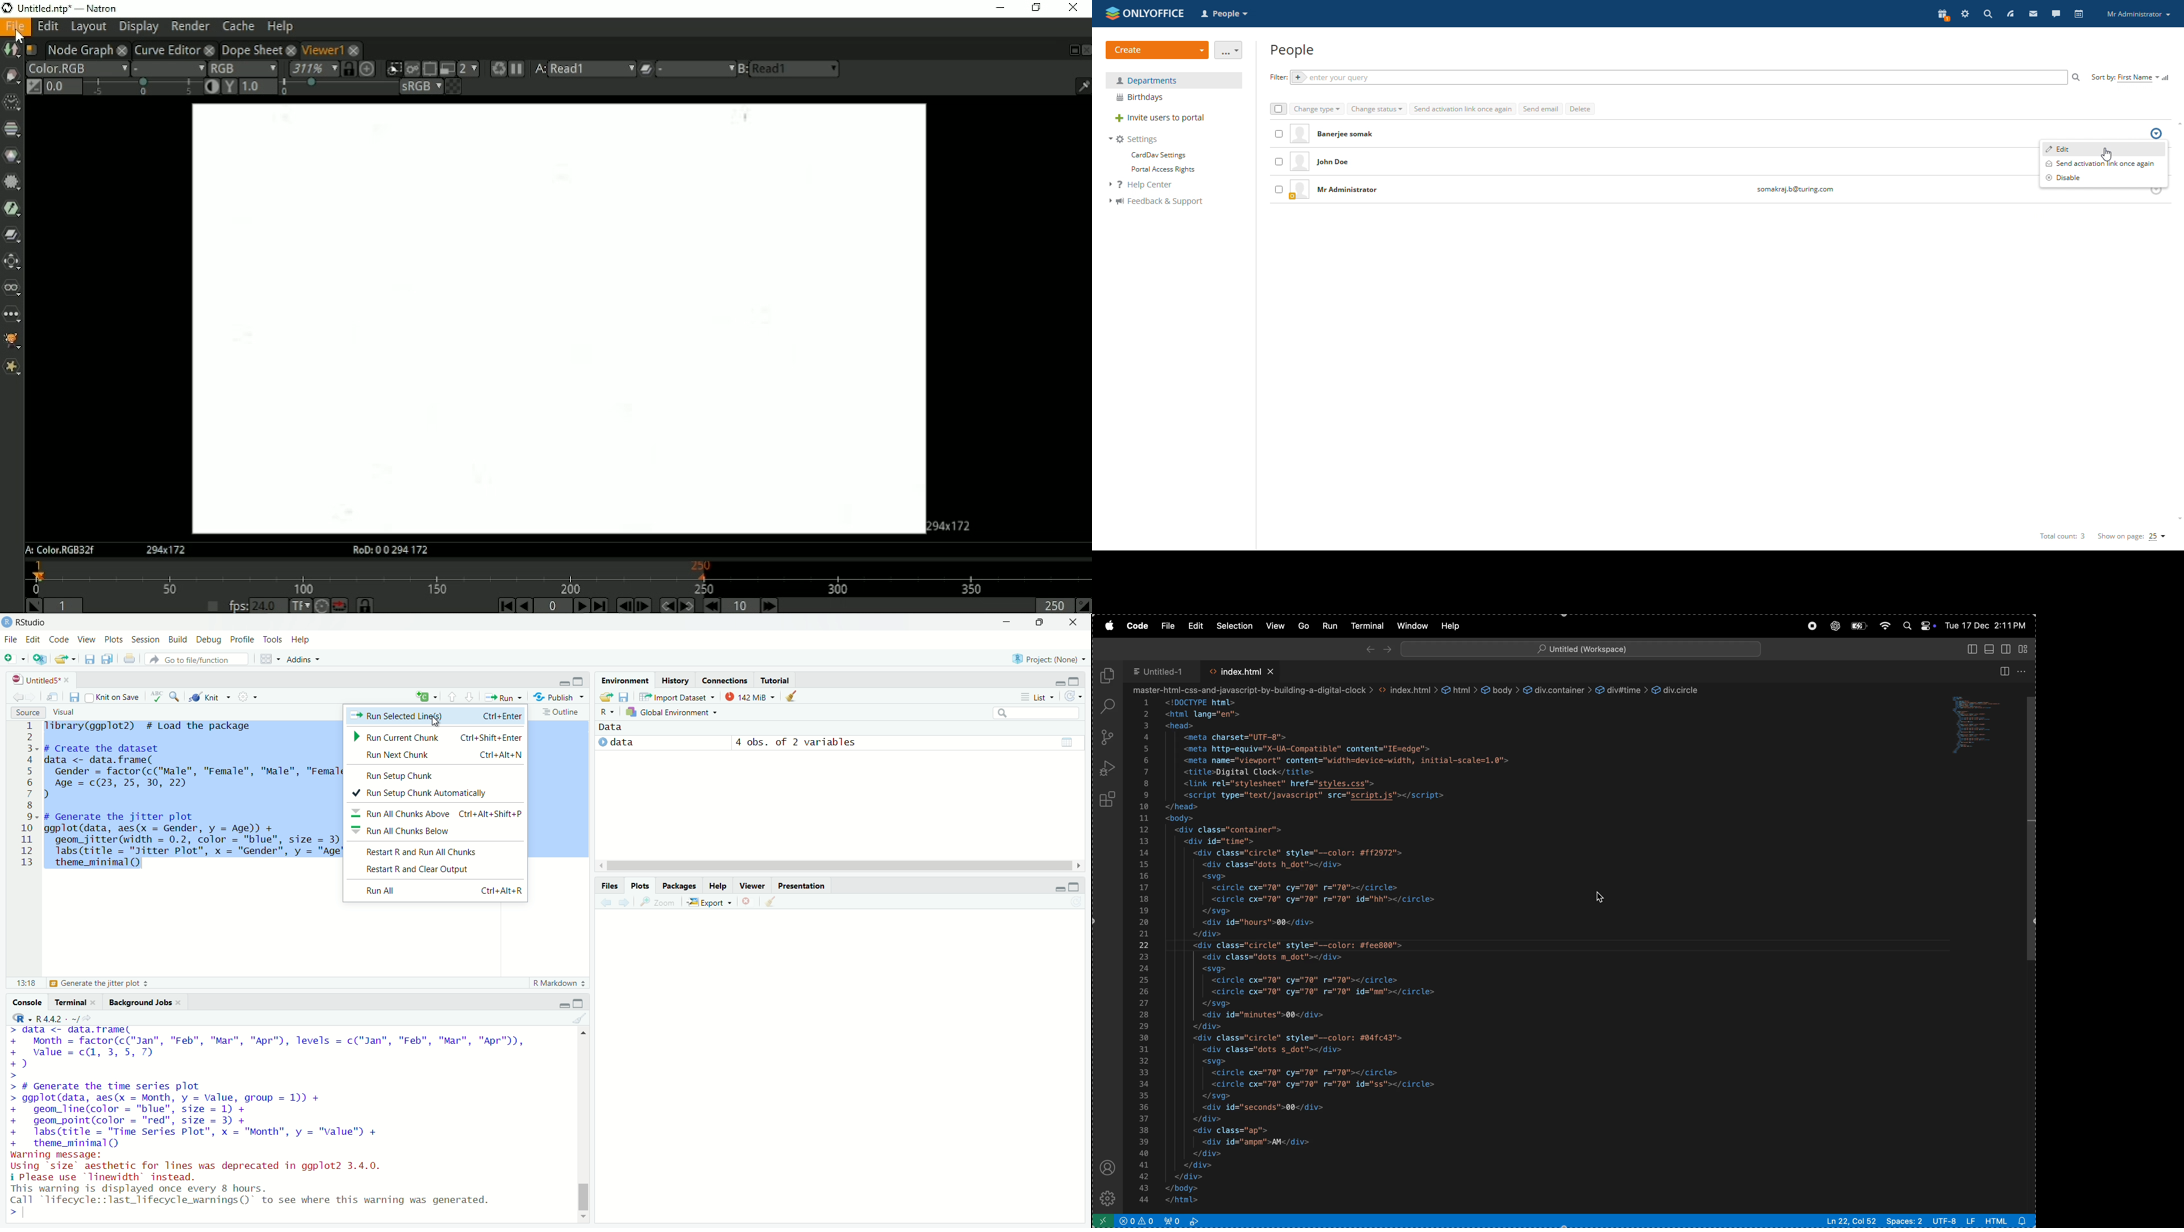  I want to click on Restore down, so click(1037, 9).